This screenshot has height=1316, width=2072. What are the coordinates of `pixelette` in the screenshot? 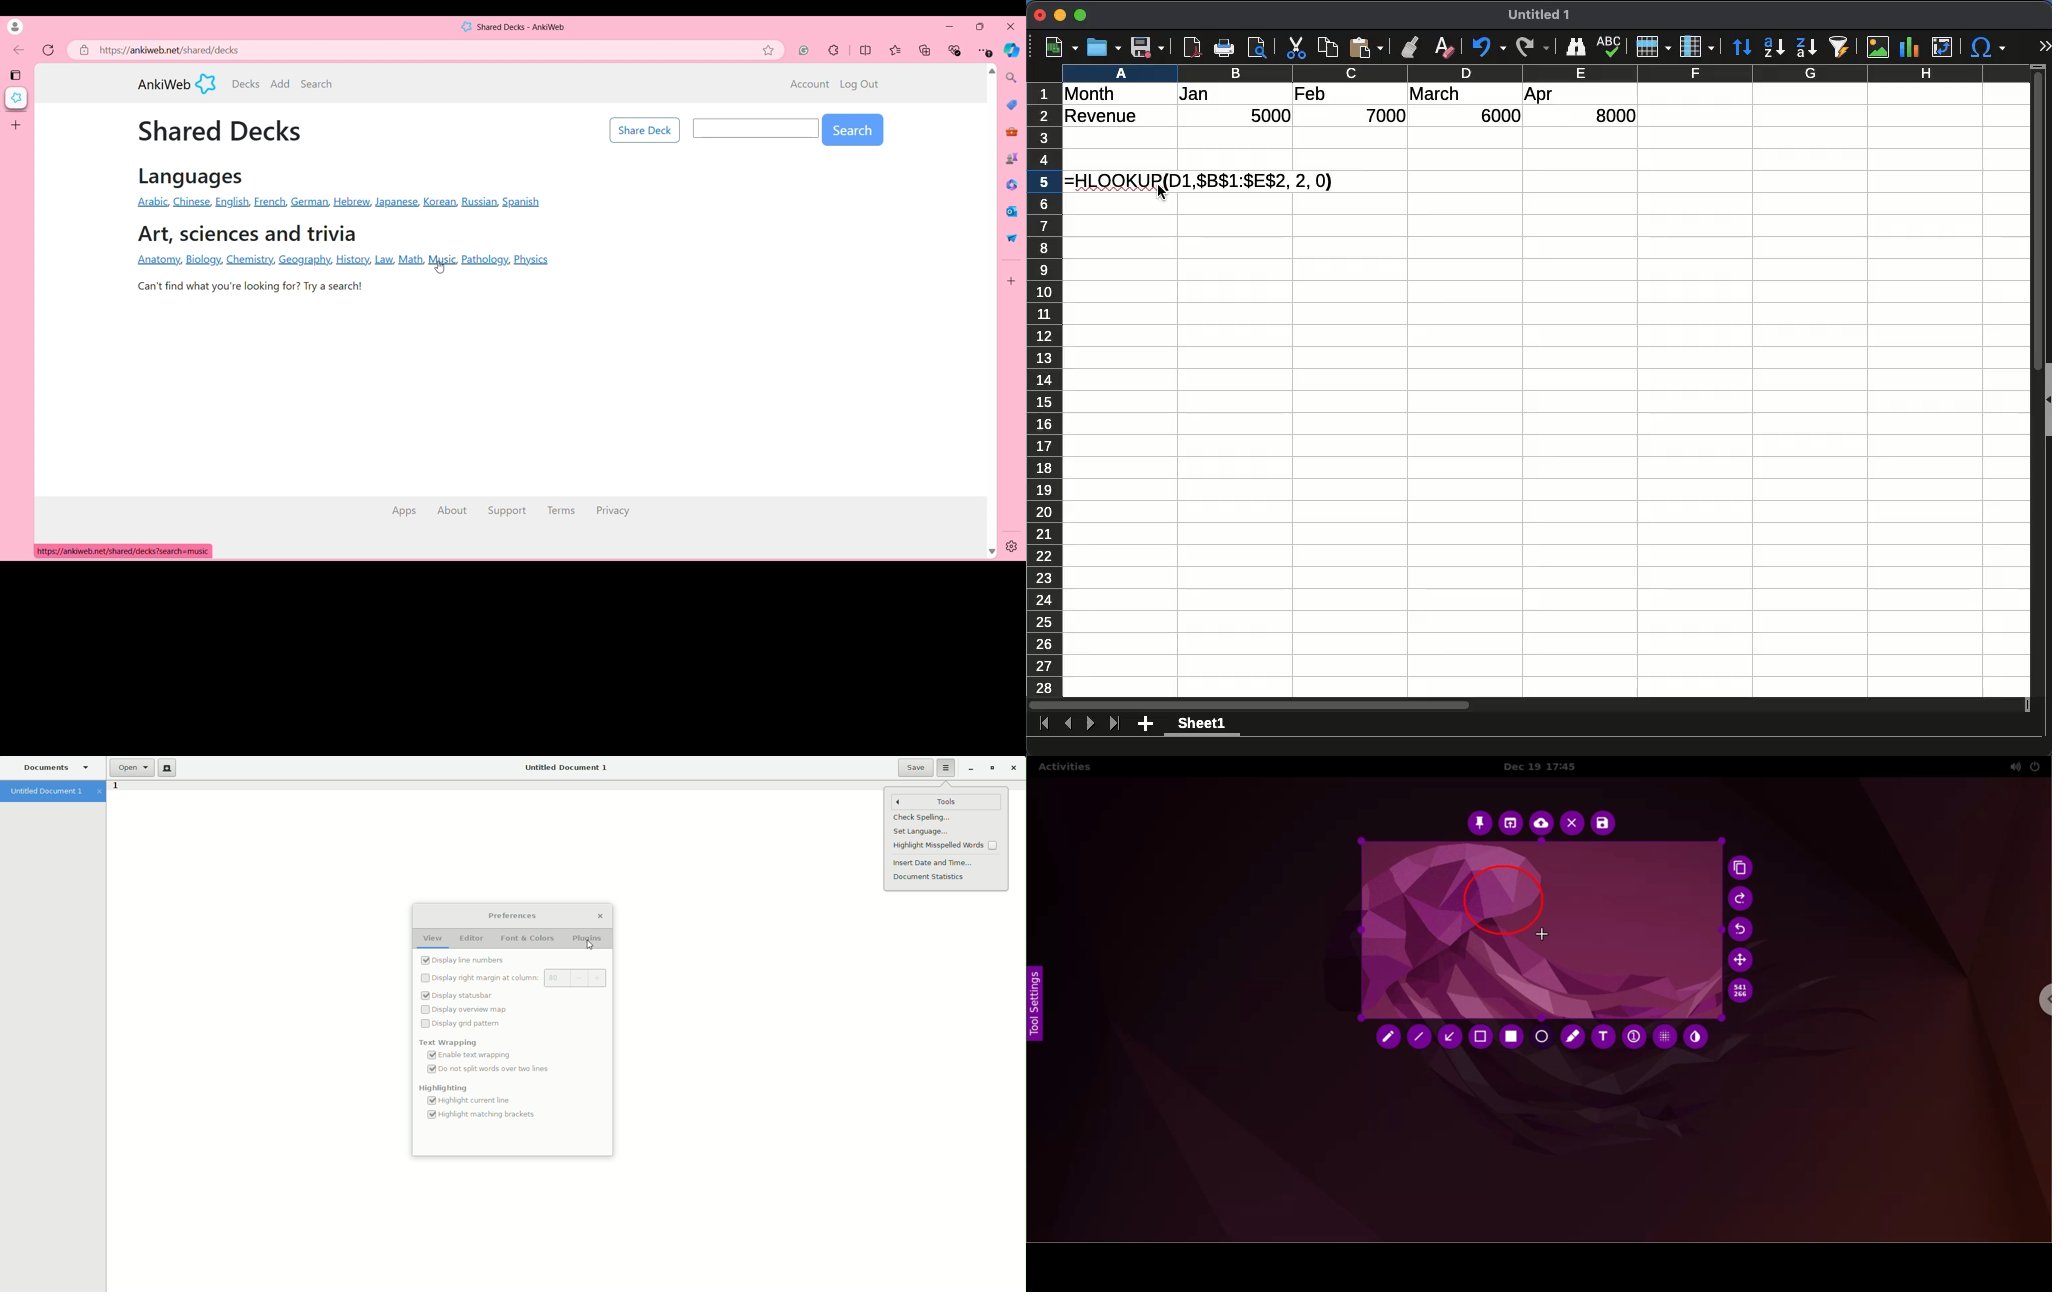 It's located at (1665, 1036).